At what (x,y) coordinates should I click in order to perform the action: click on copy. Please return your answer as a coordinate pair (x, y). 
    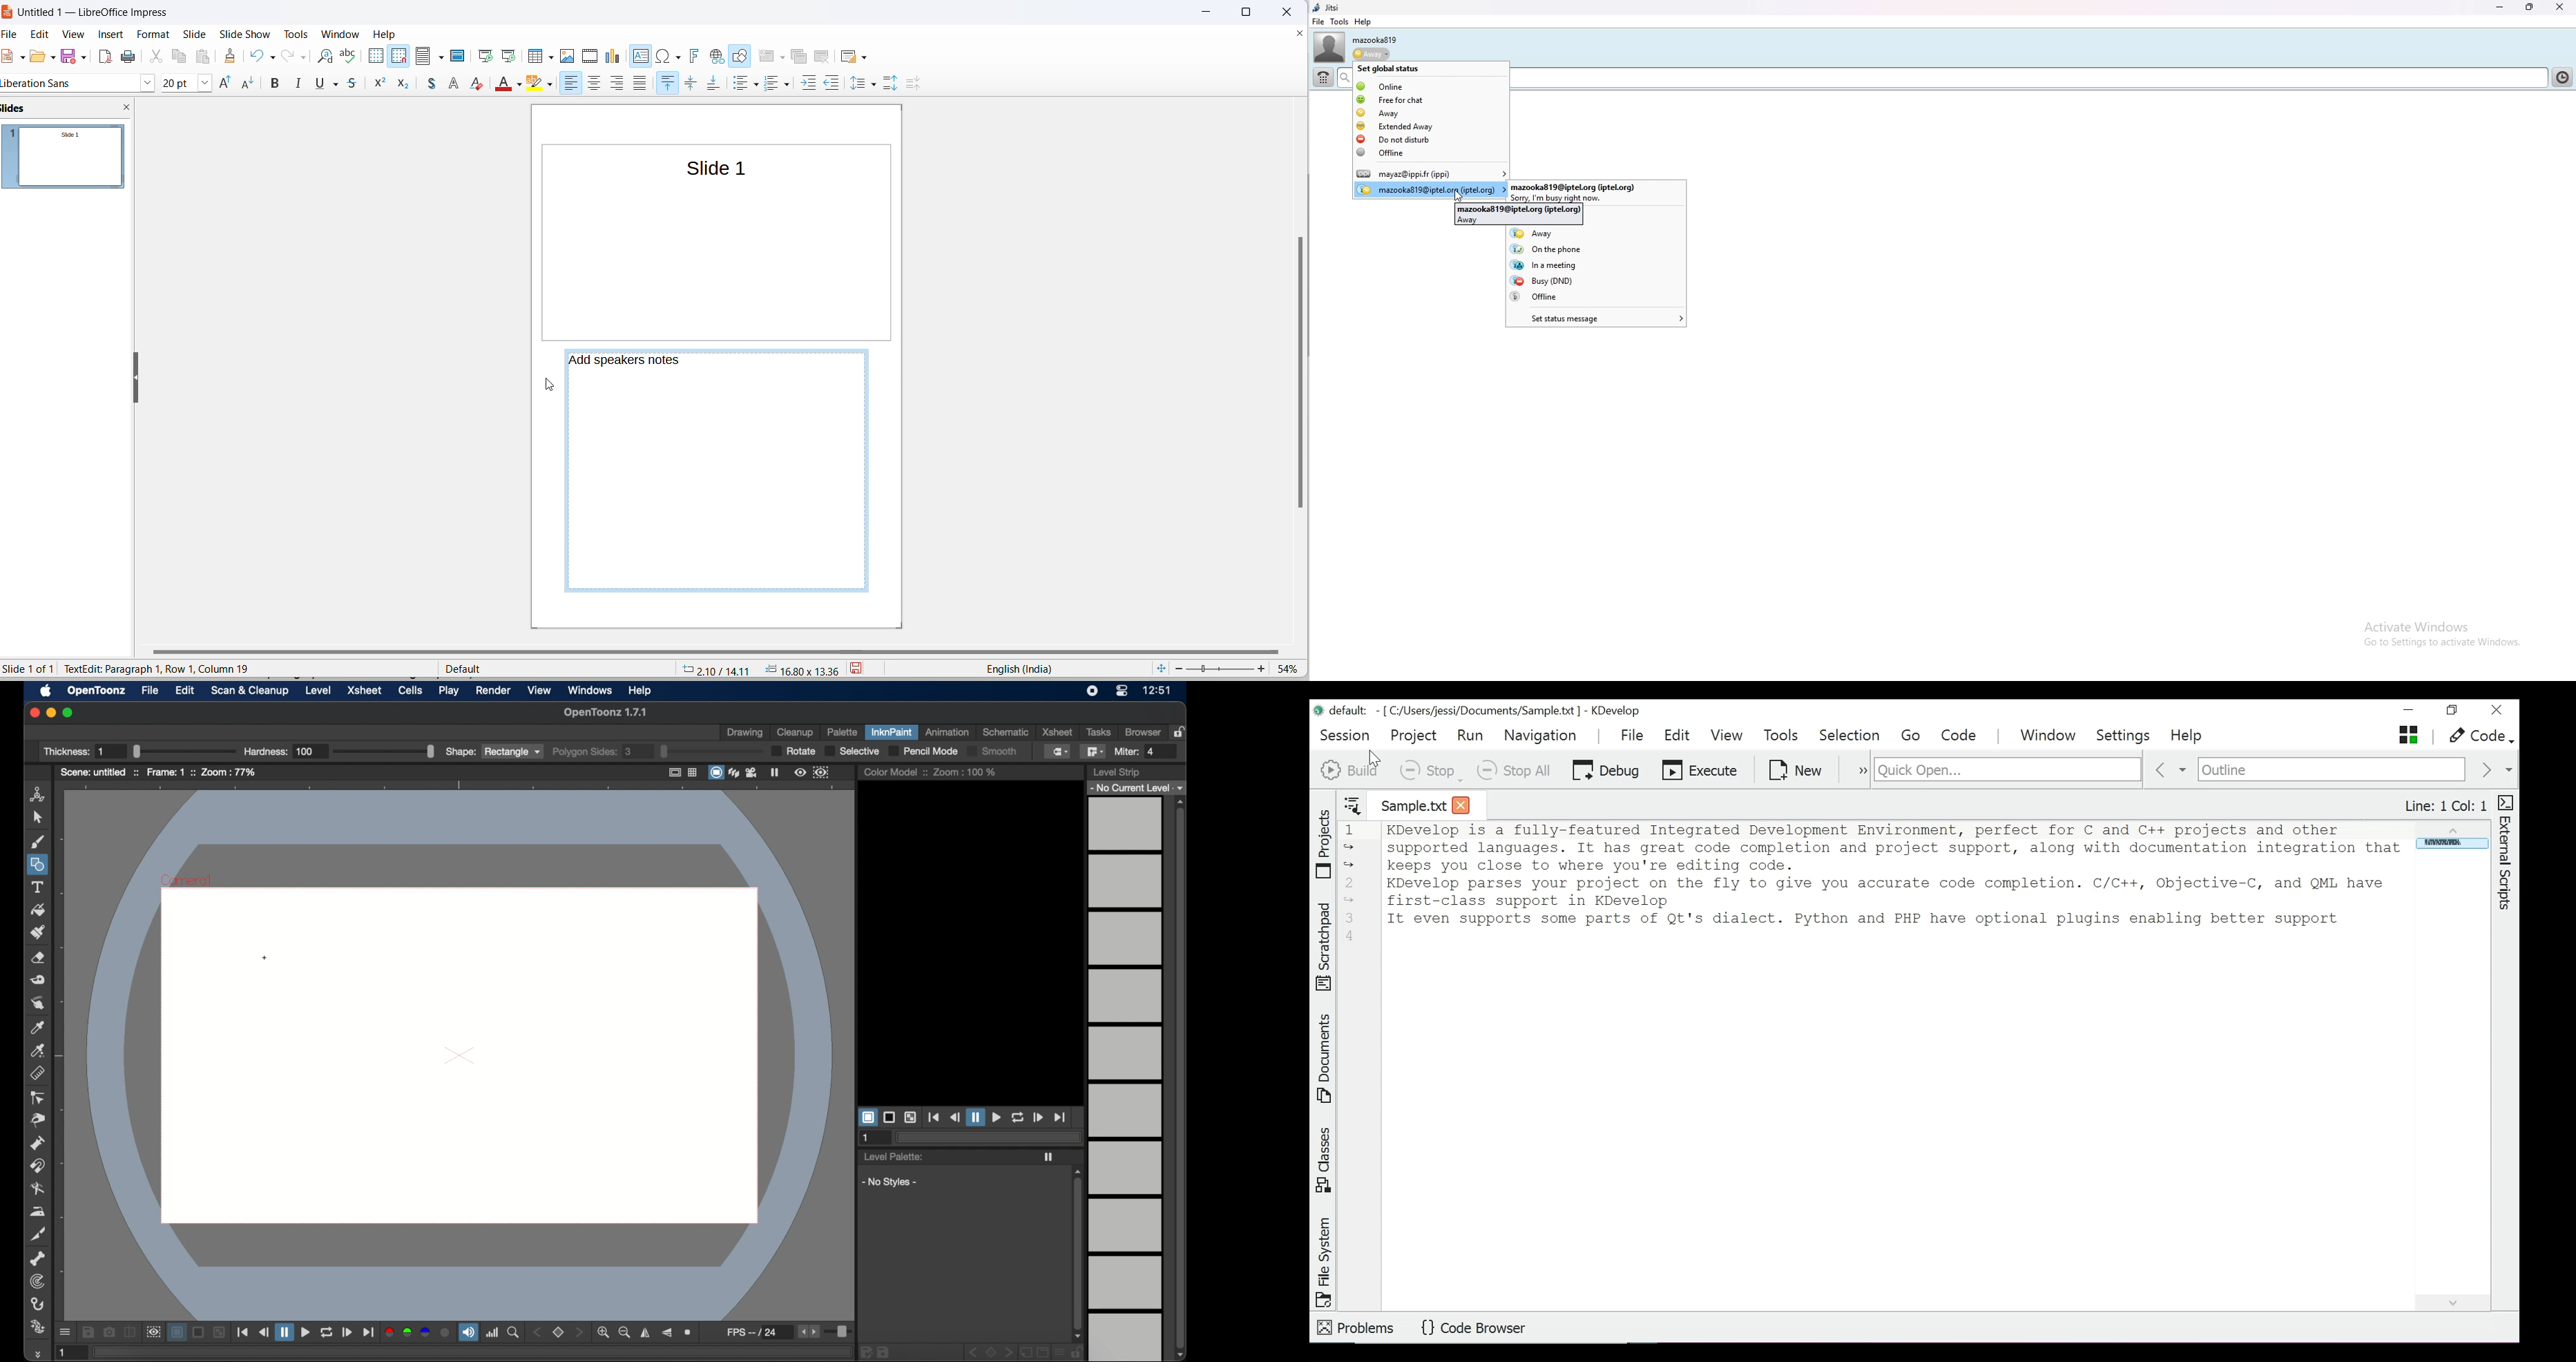
    Looking at the image, I should click on (180, 57).